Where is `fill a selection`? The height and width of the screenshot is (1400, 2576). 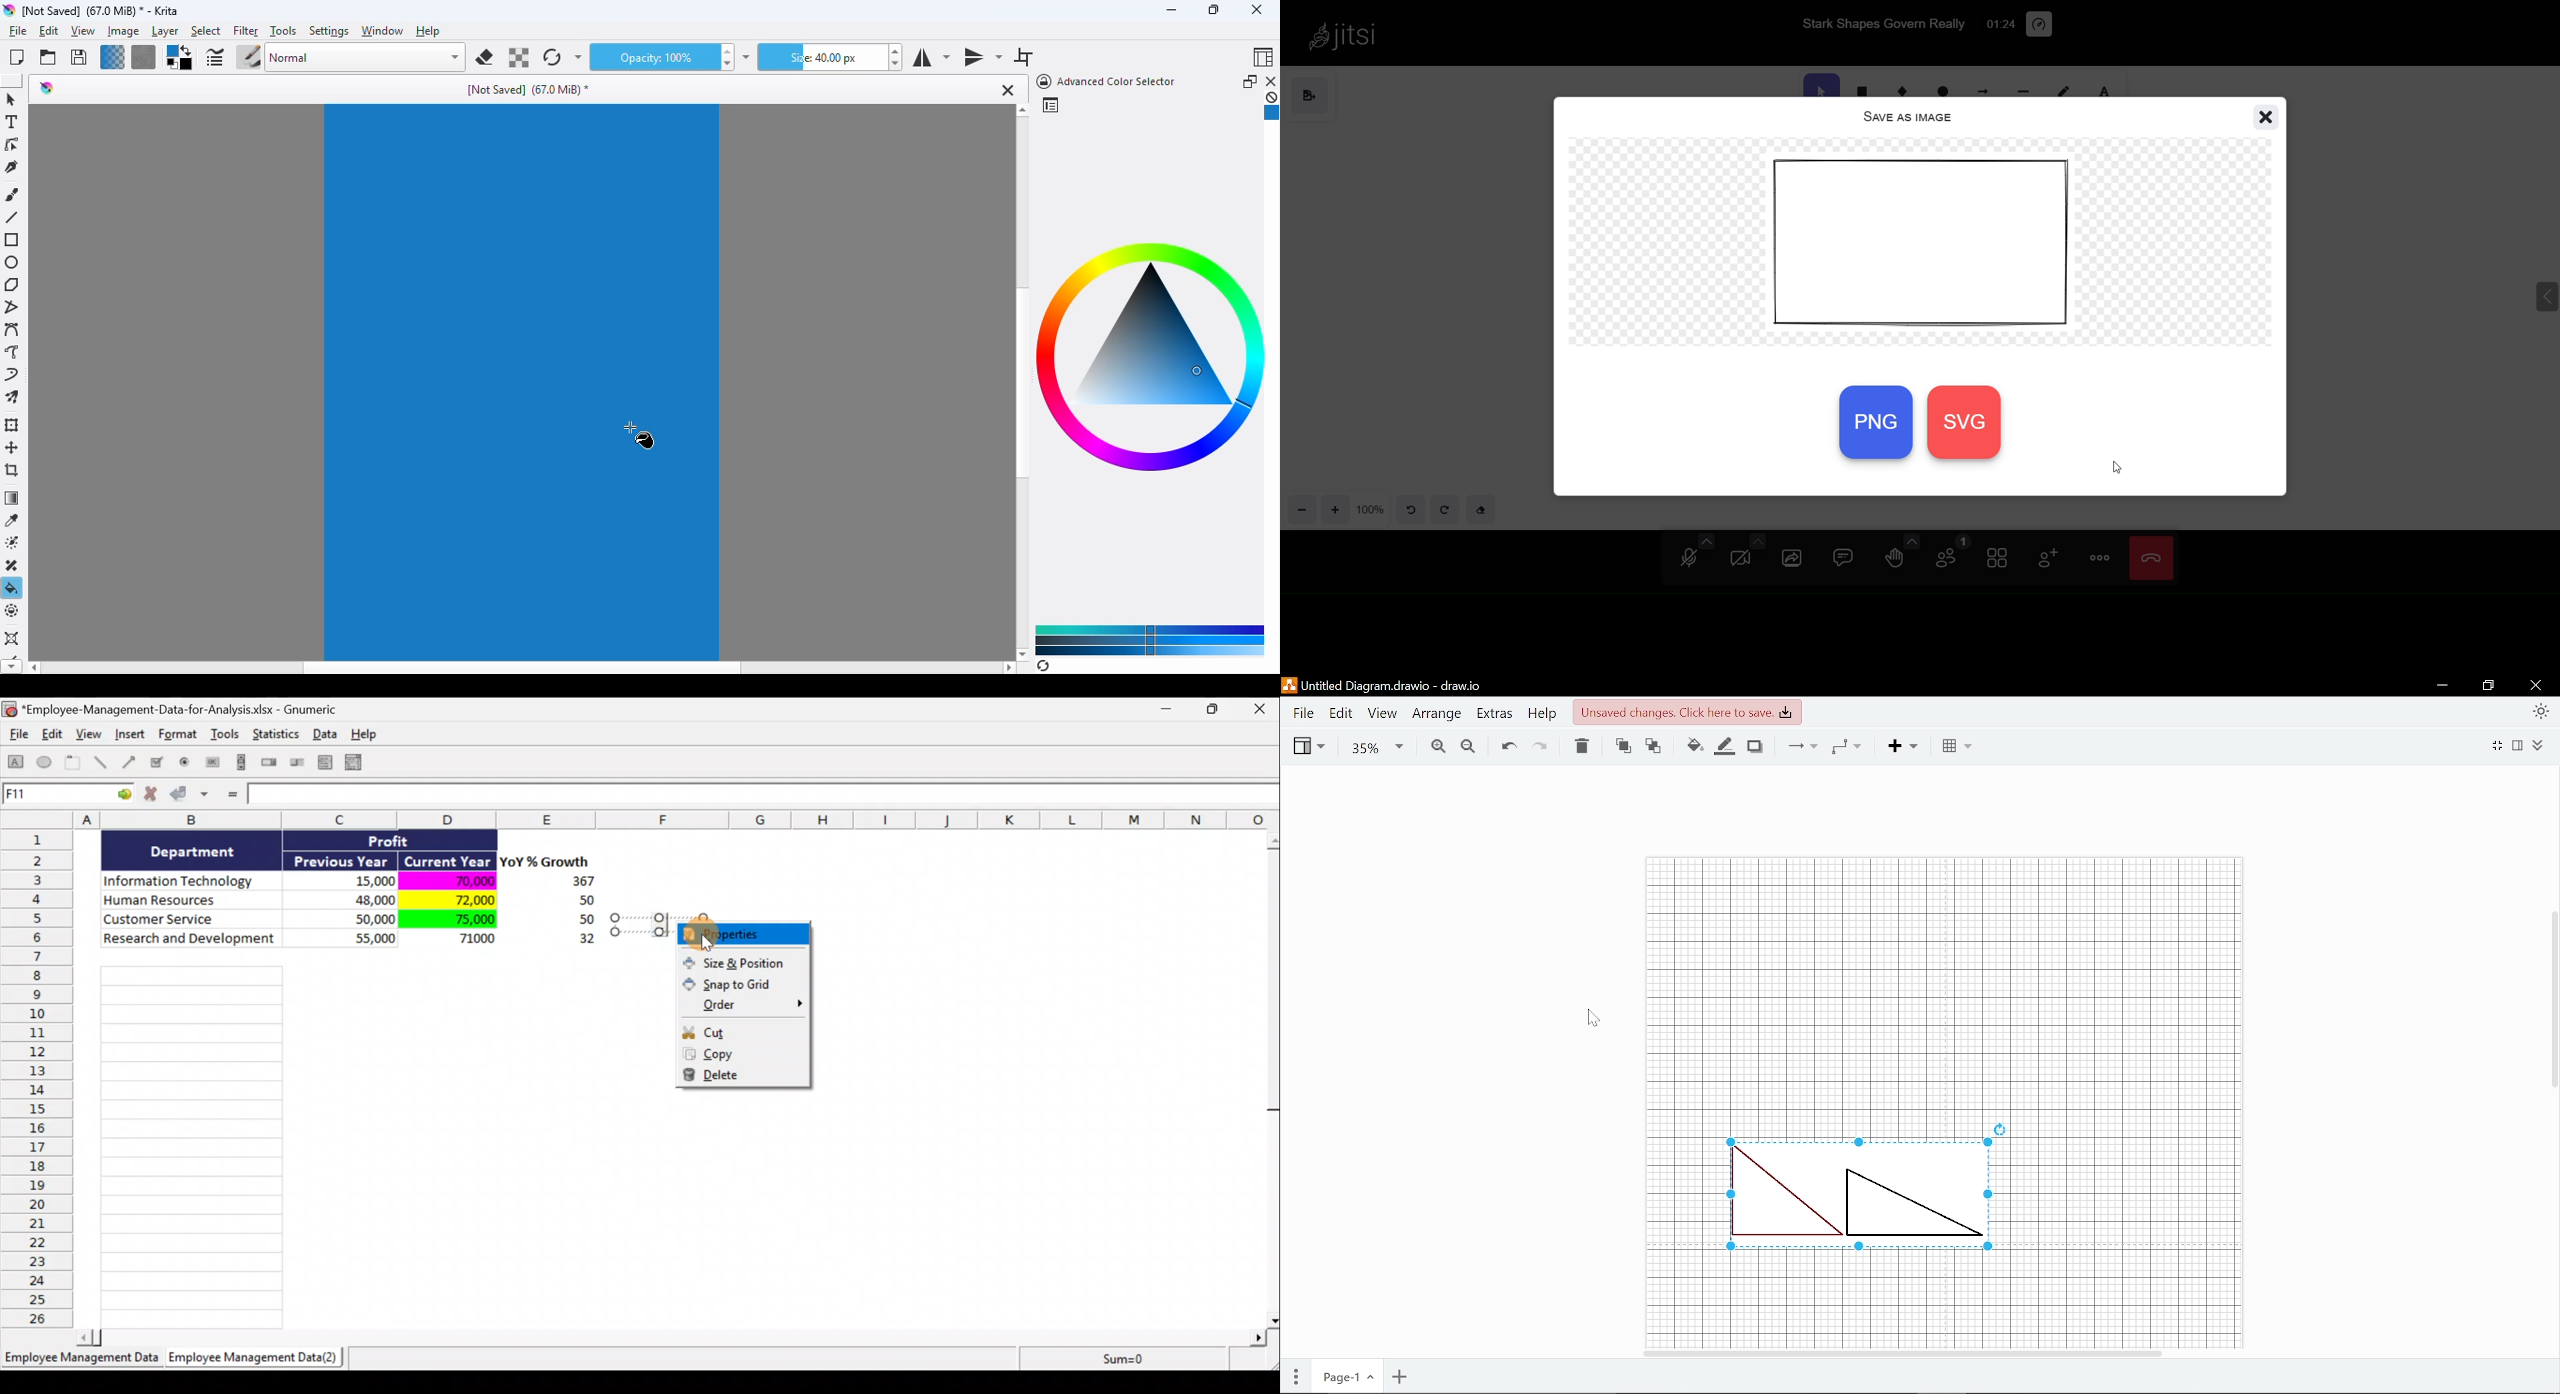 fill a selection is located at coordinates (12, 588).